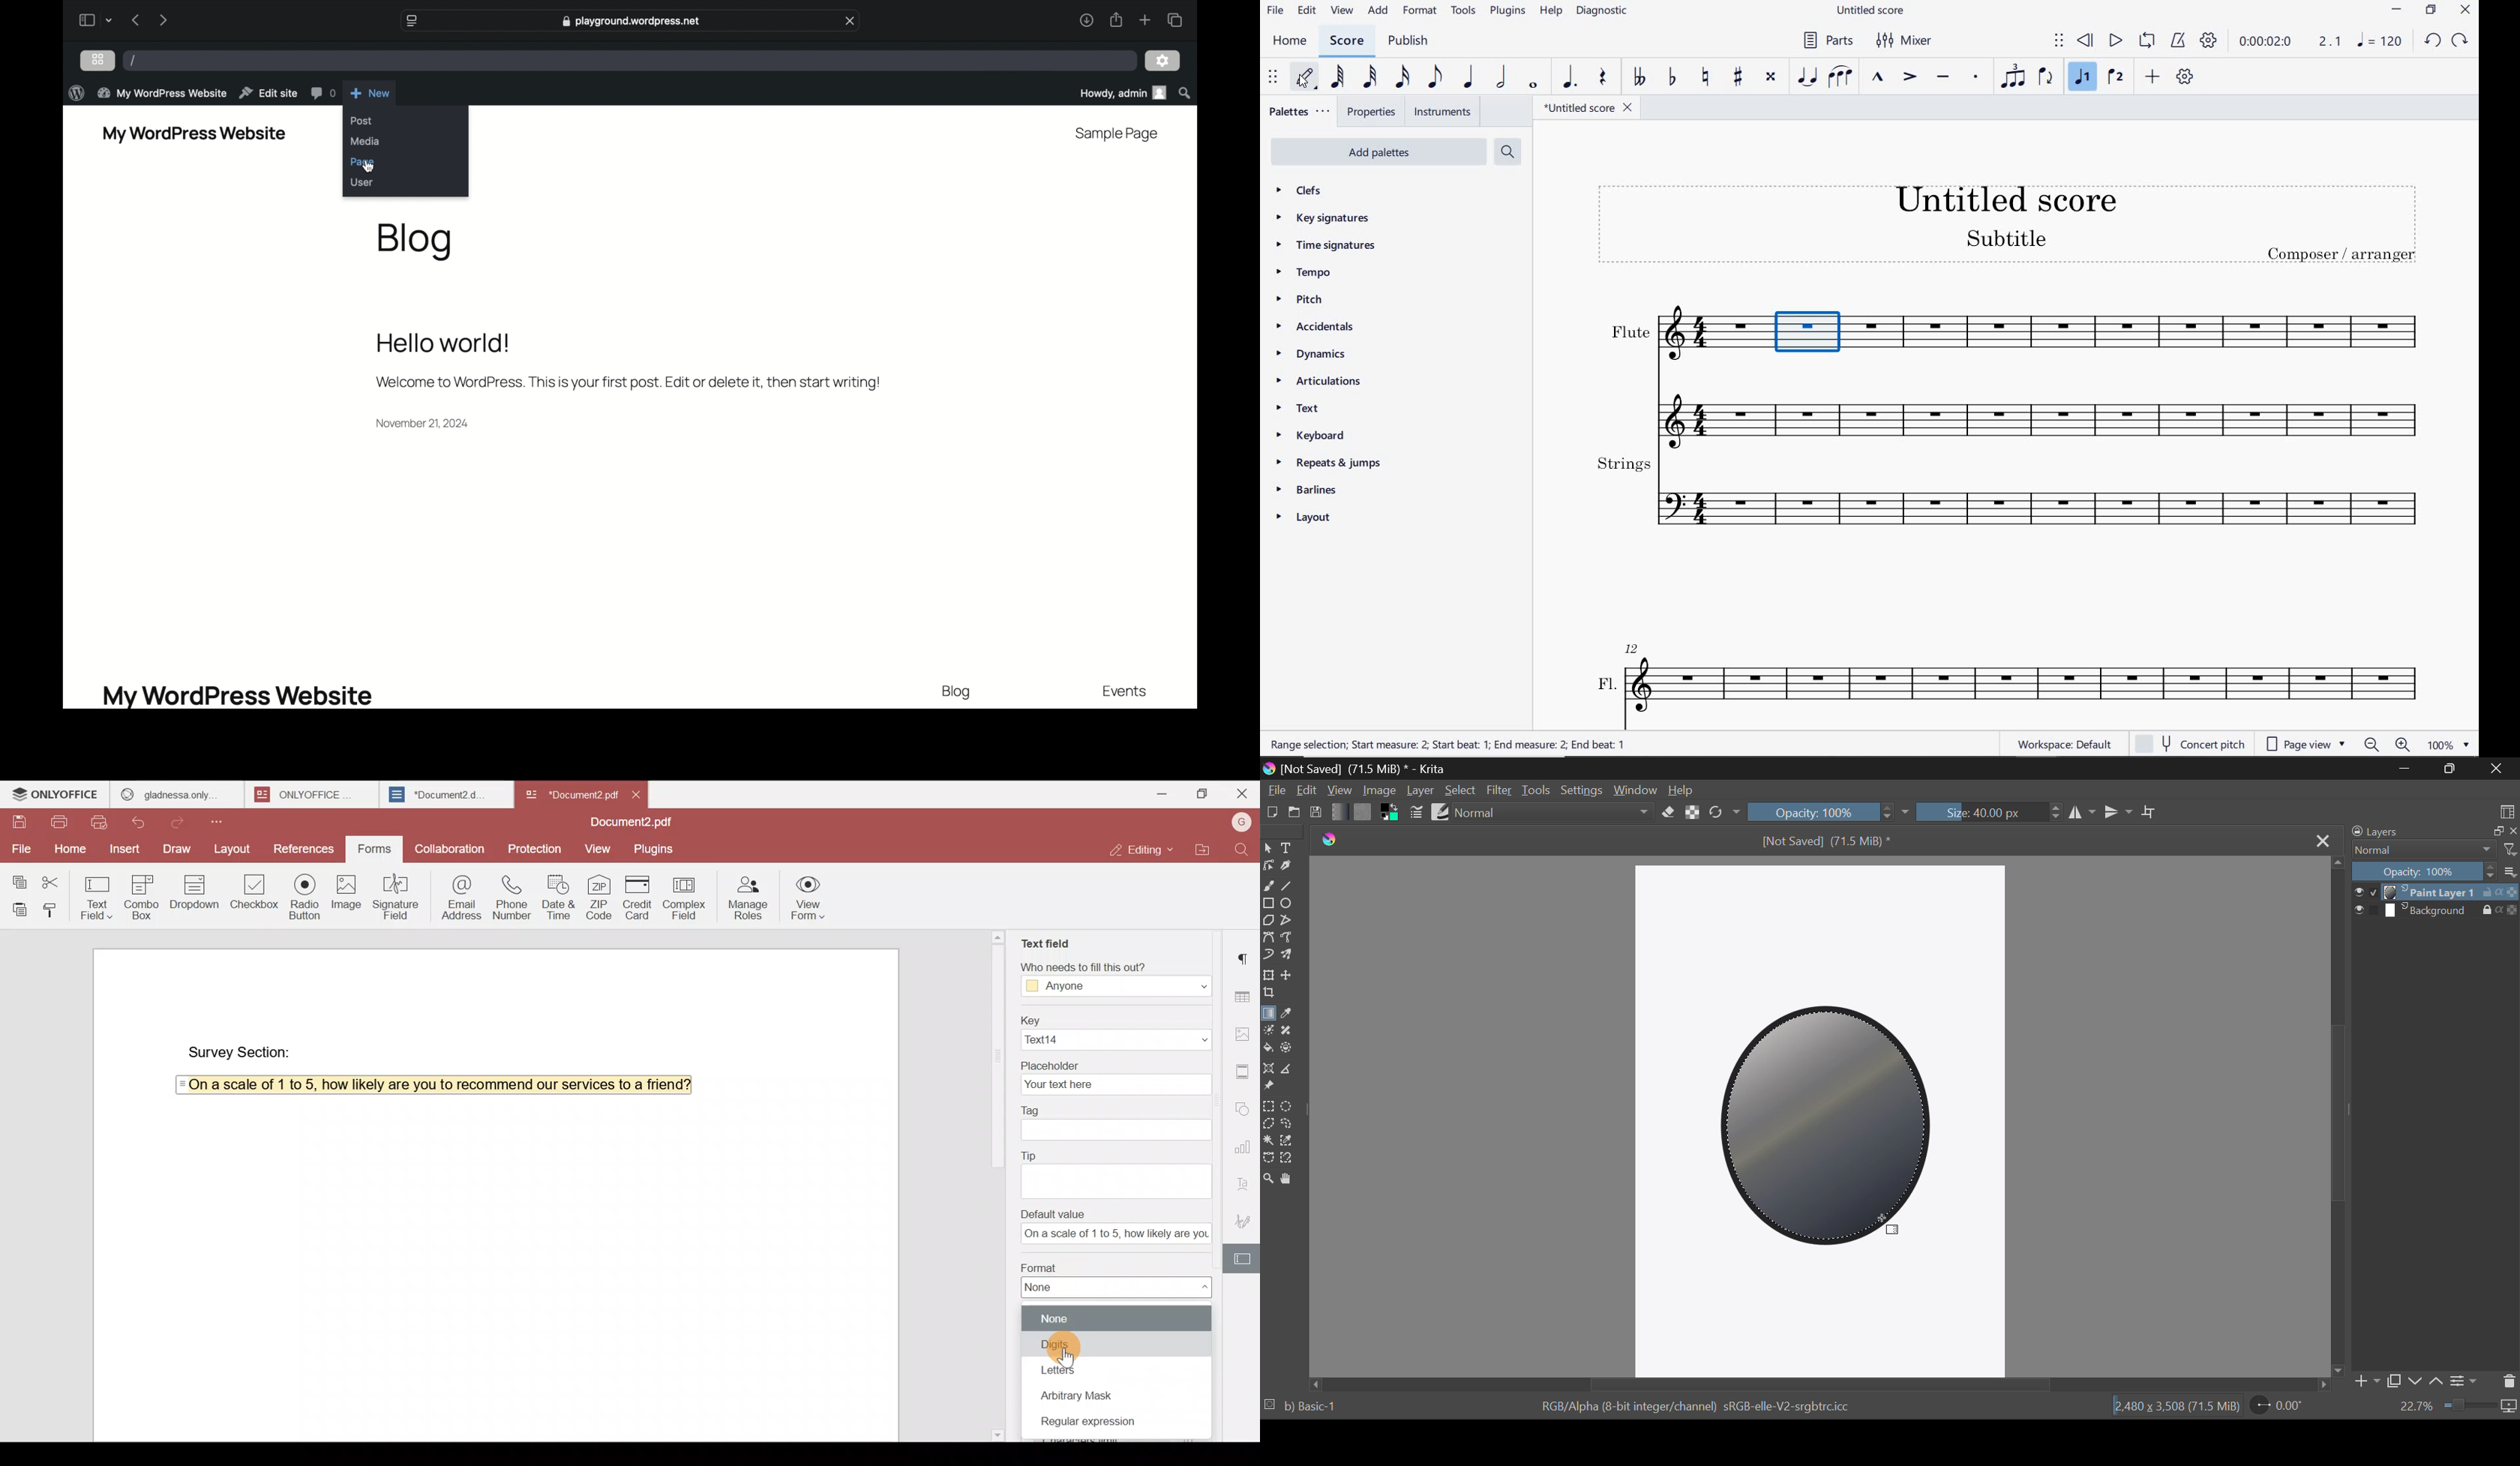 This screenshot has height=1484, width=2520. I want to click on Editing mode, so click(1143, 846).